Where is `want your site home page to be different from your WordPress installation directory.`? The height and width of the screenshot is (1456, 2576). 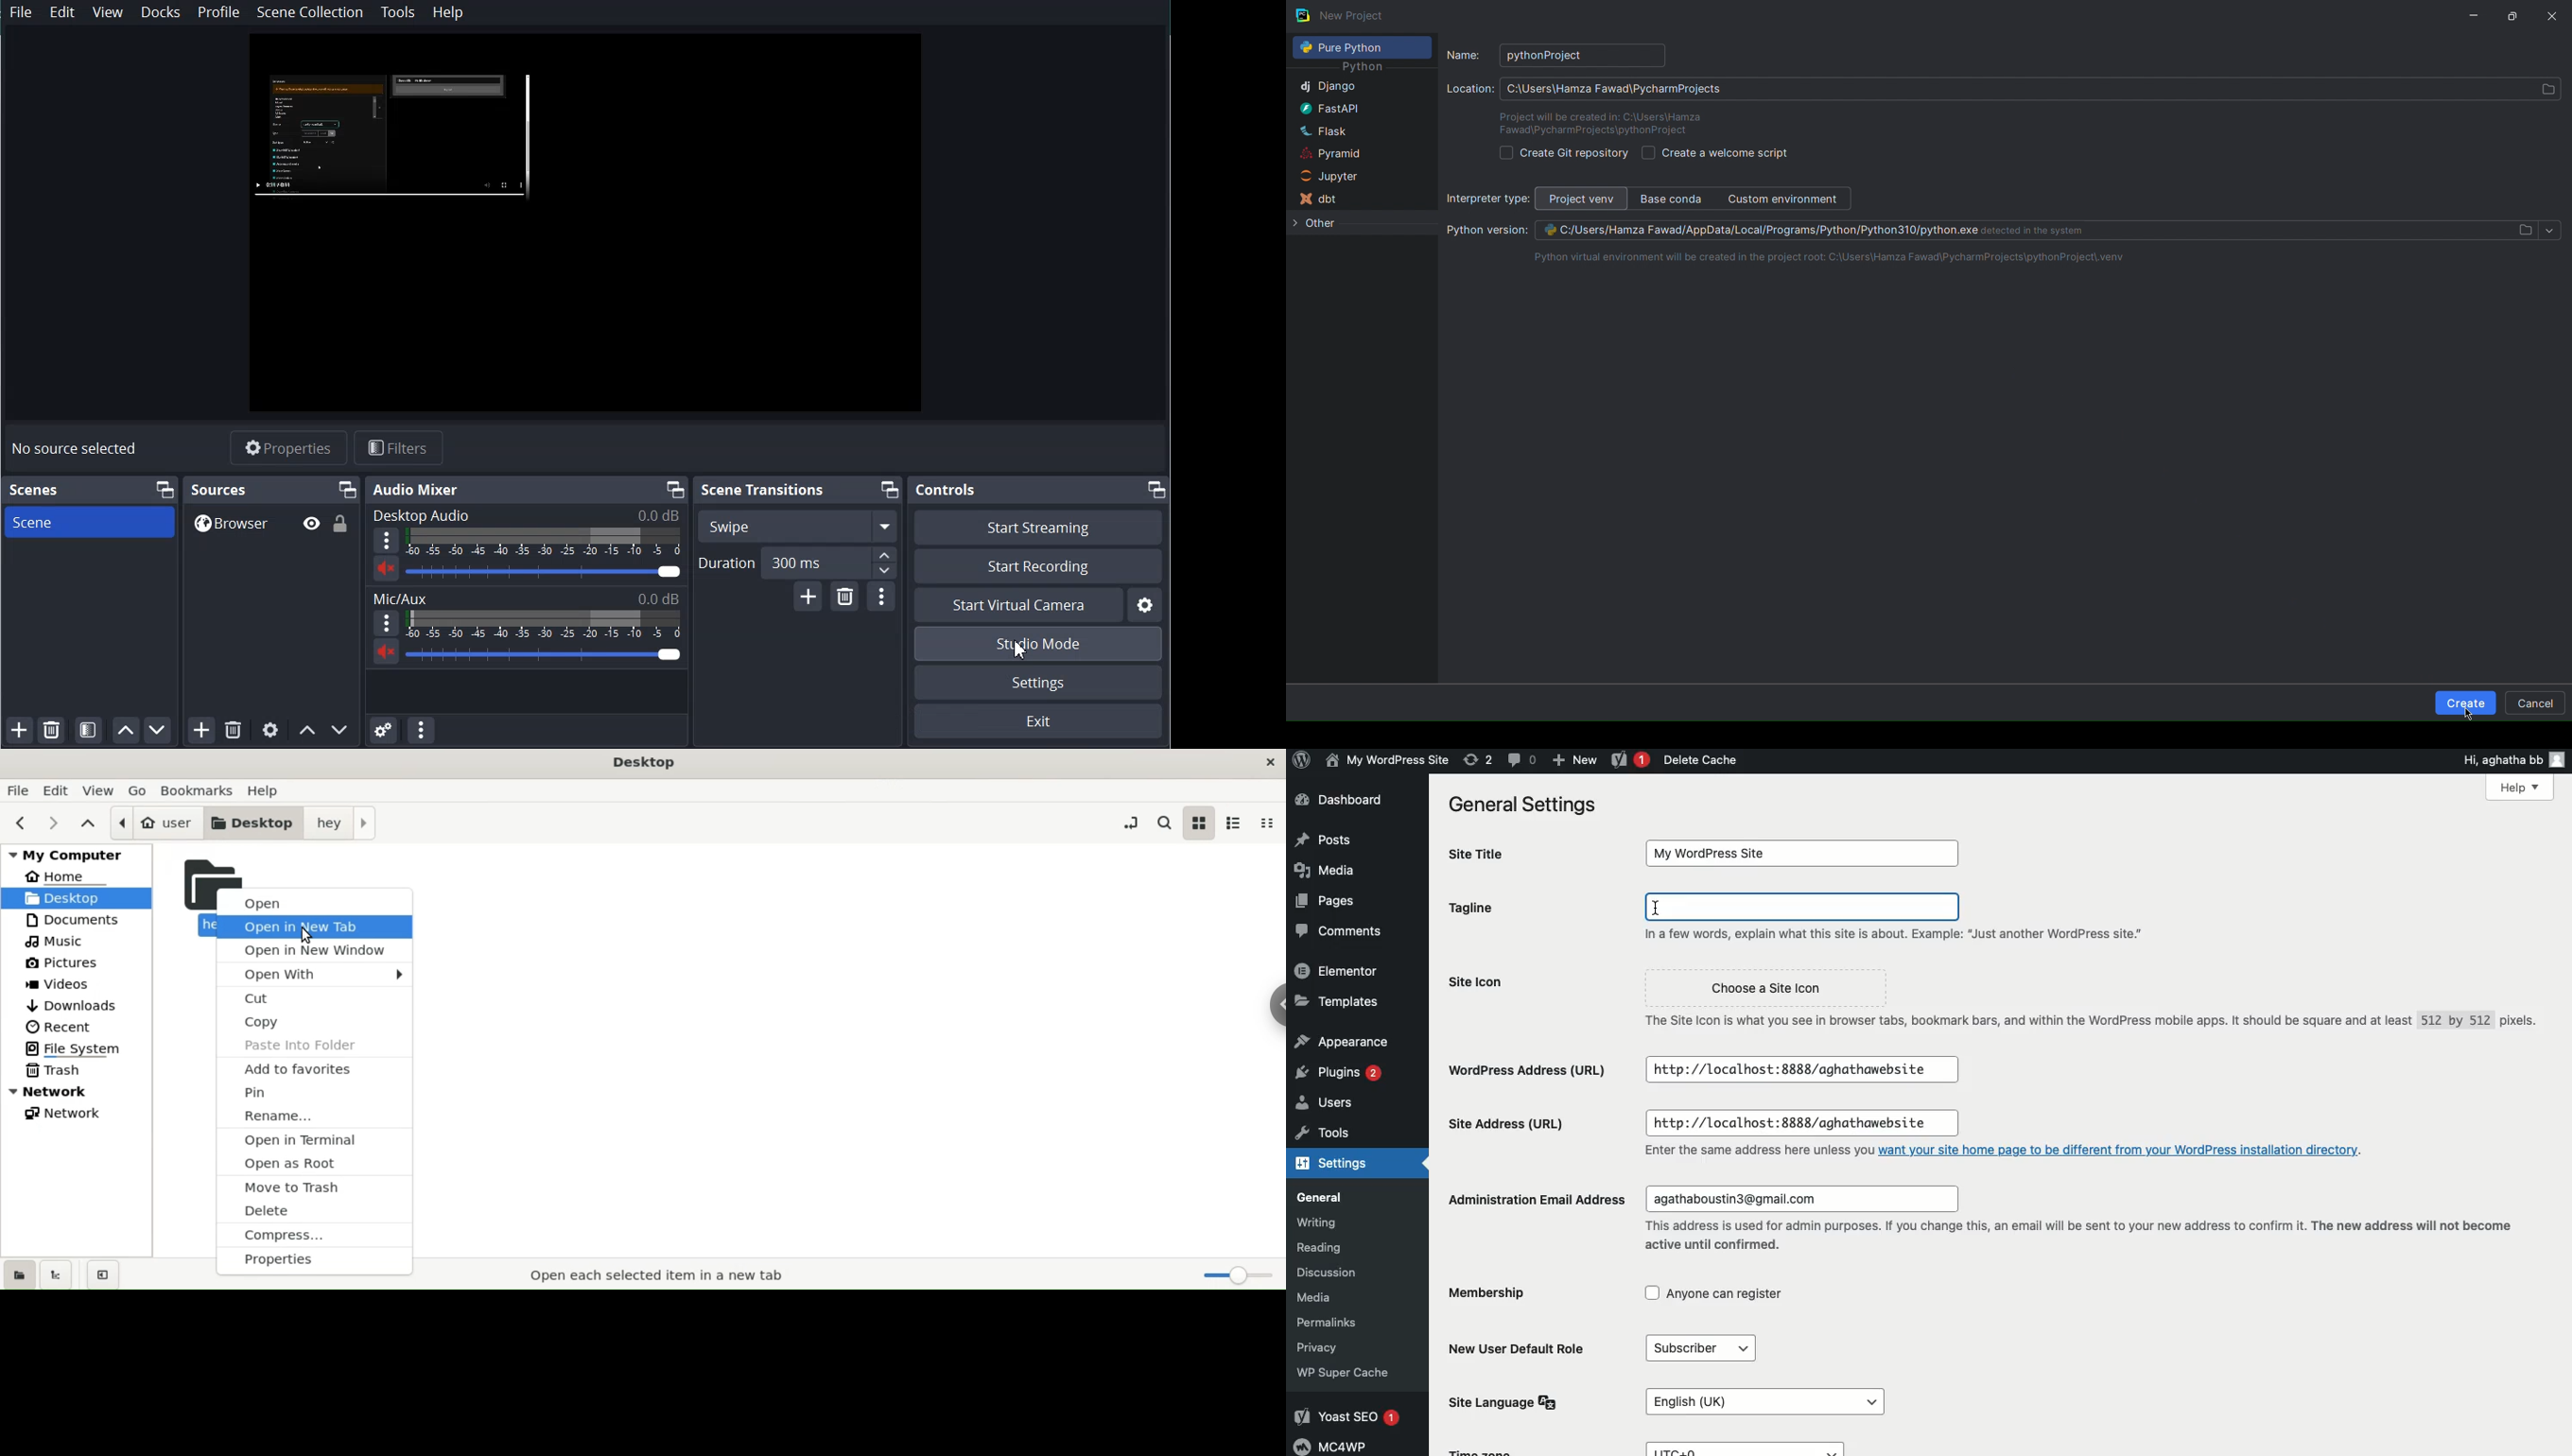 want your site home page to be different from your WordPress installation directory. is located at coordinates (2125, 1149).